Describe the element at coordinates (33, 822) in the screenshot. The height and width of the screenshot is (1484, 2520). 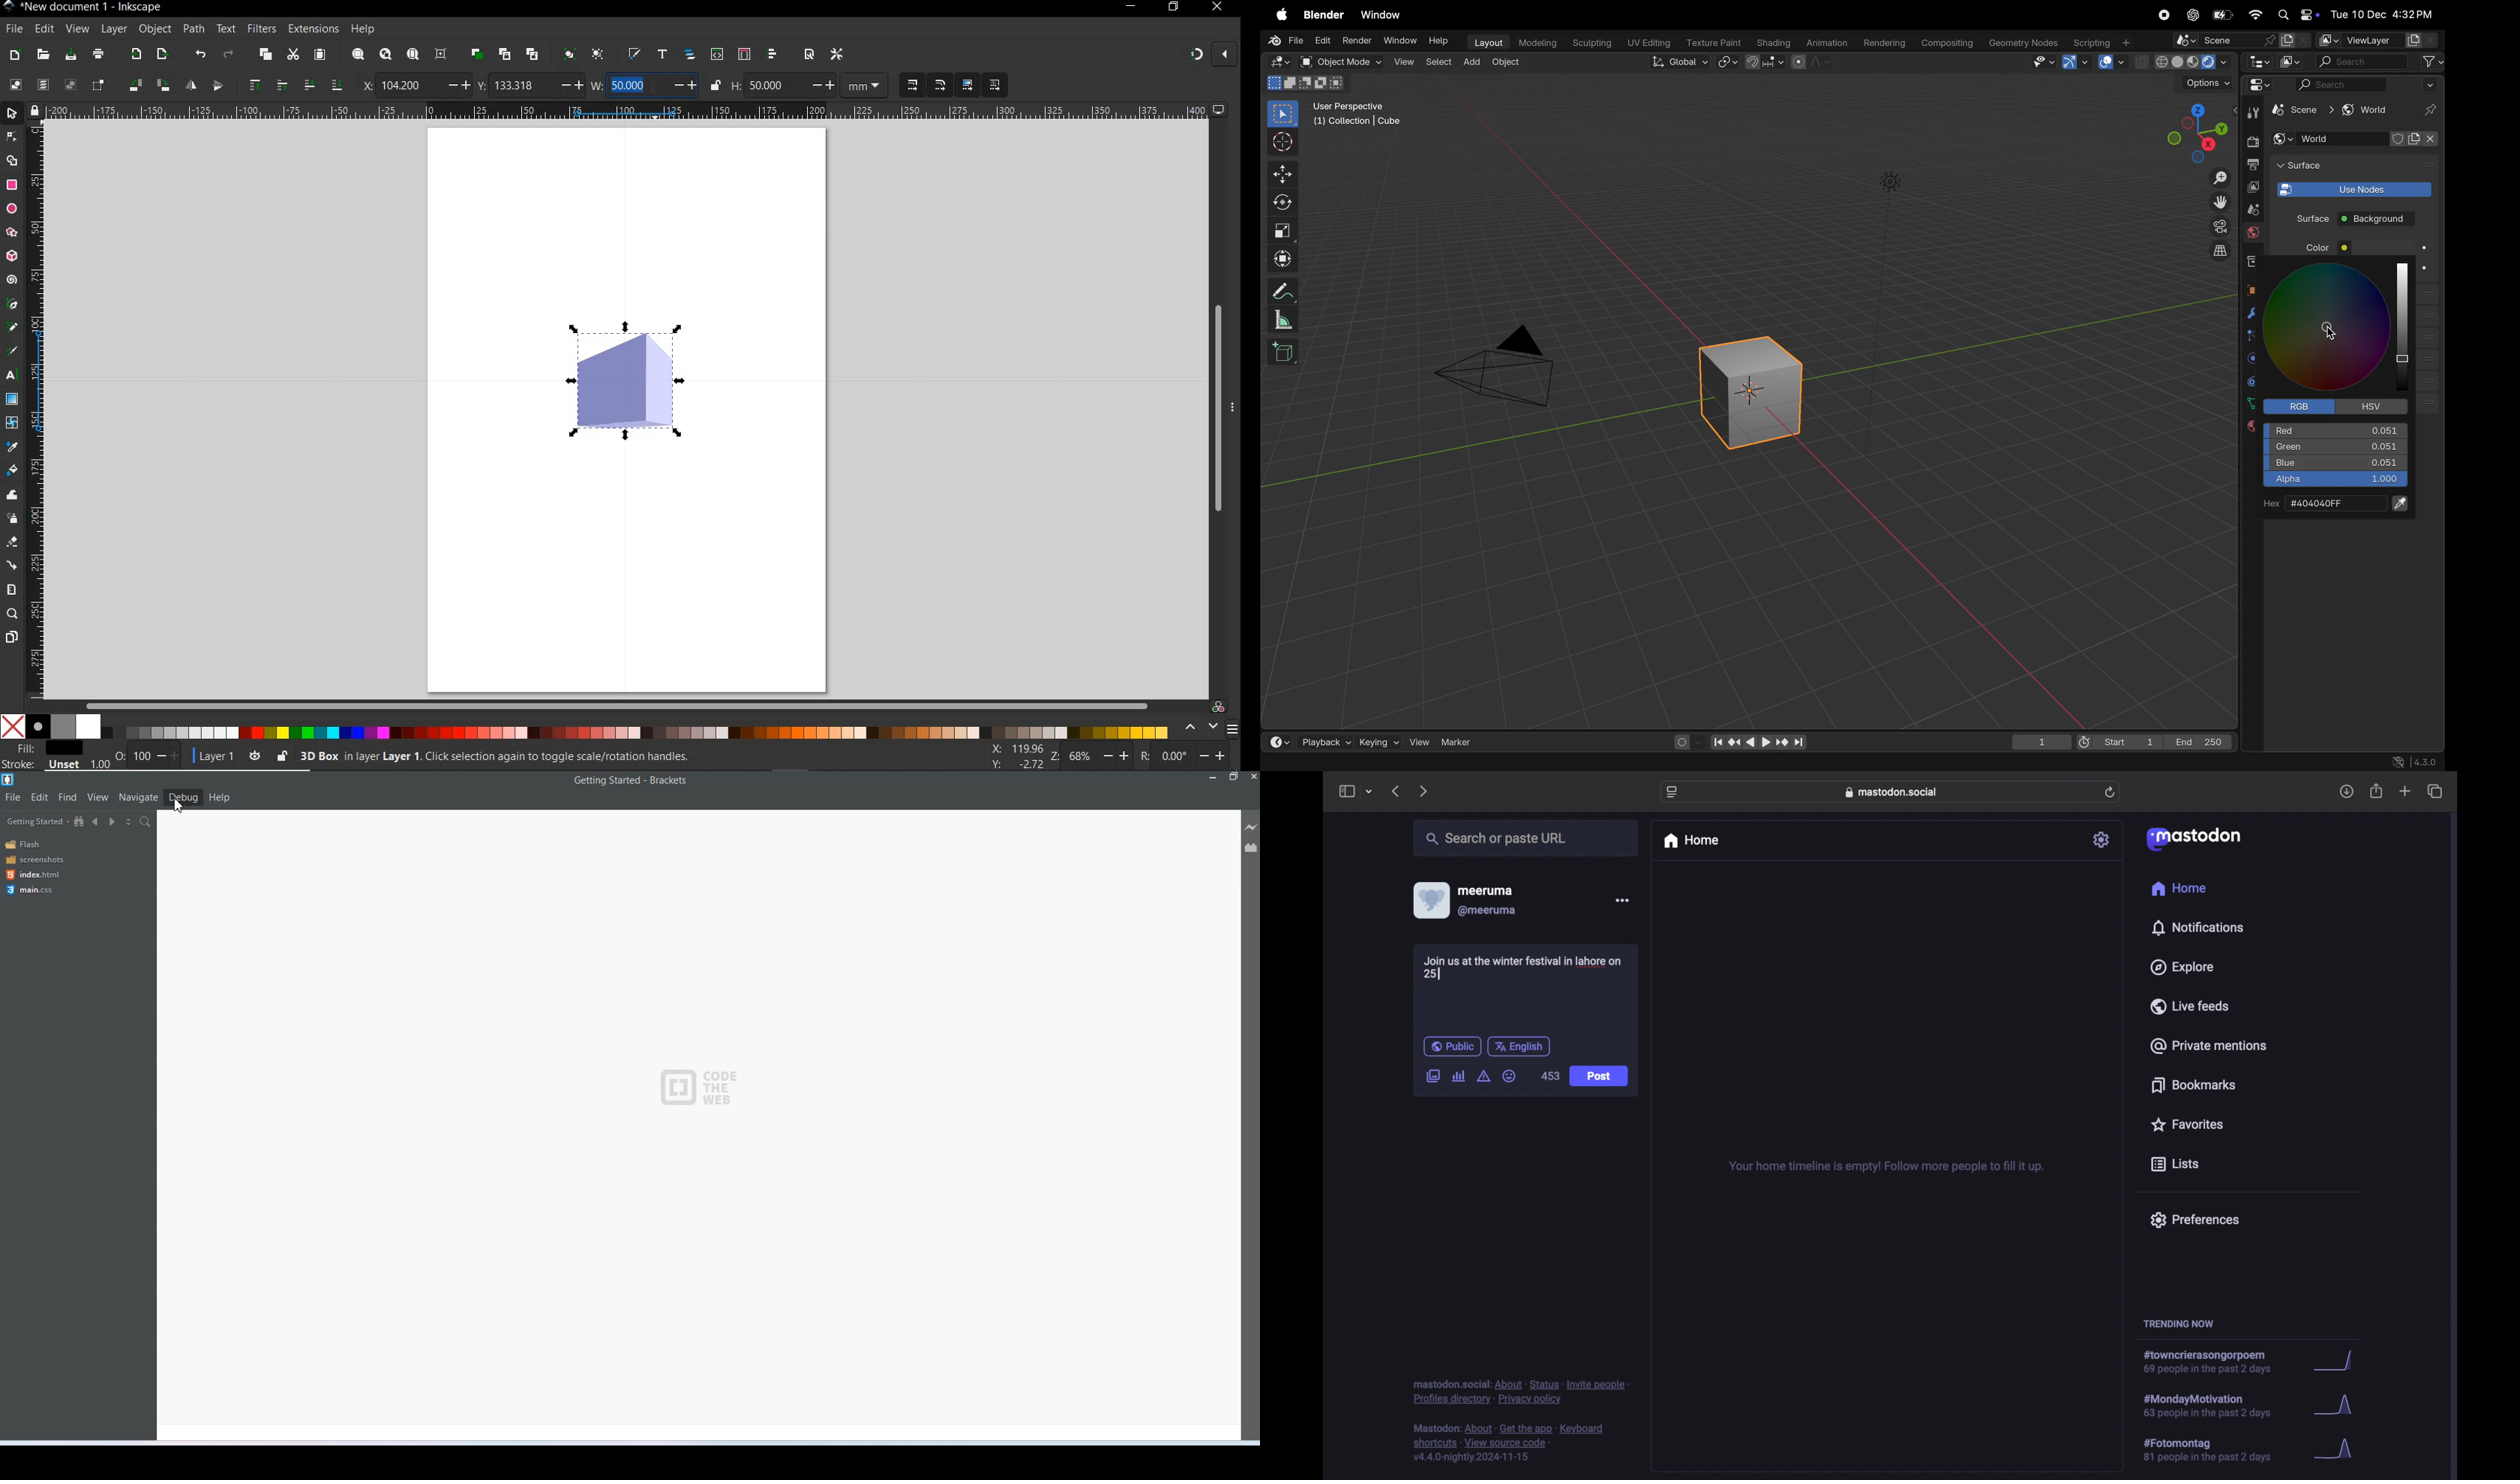
I see `Gating started` at that location.